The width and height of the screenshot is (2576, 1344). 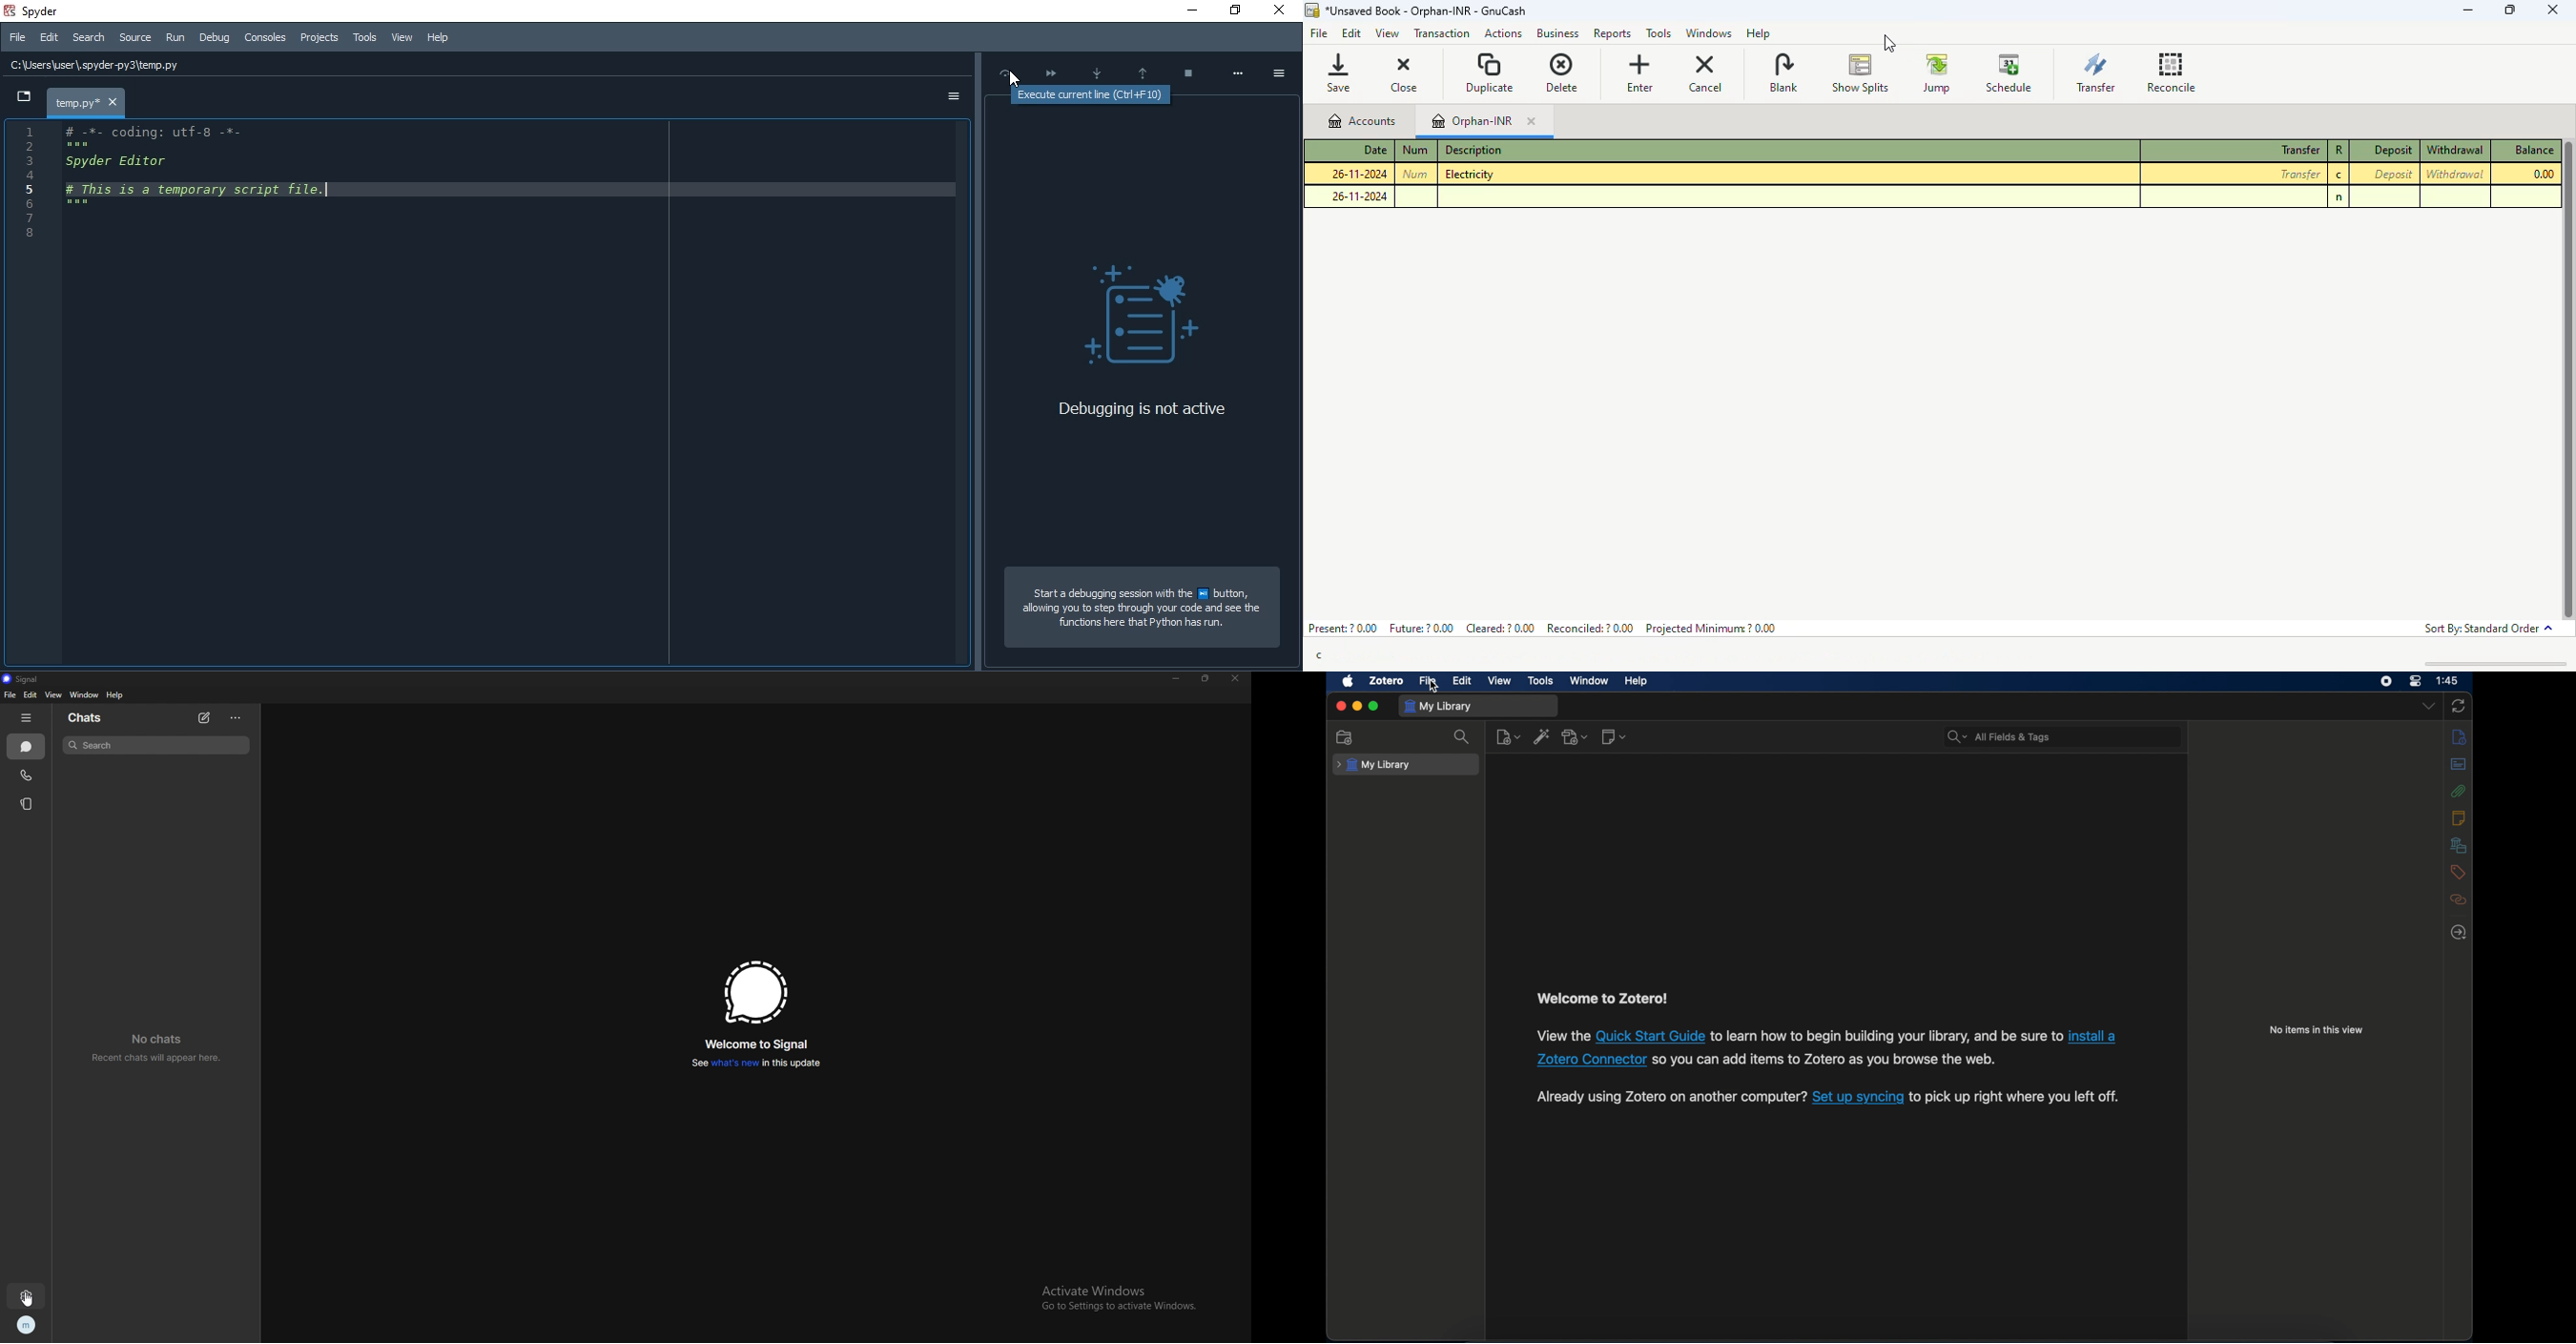 I want to click on search, so click(x=1463, y=736).